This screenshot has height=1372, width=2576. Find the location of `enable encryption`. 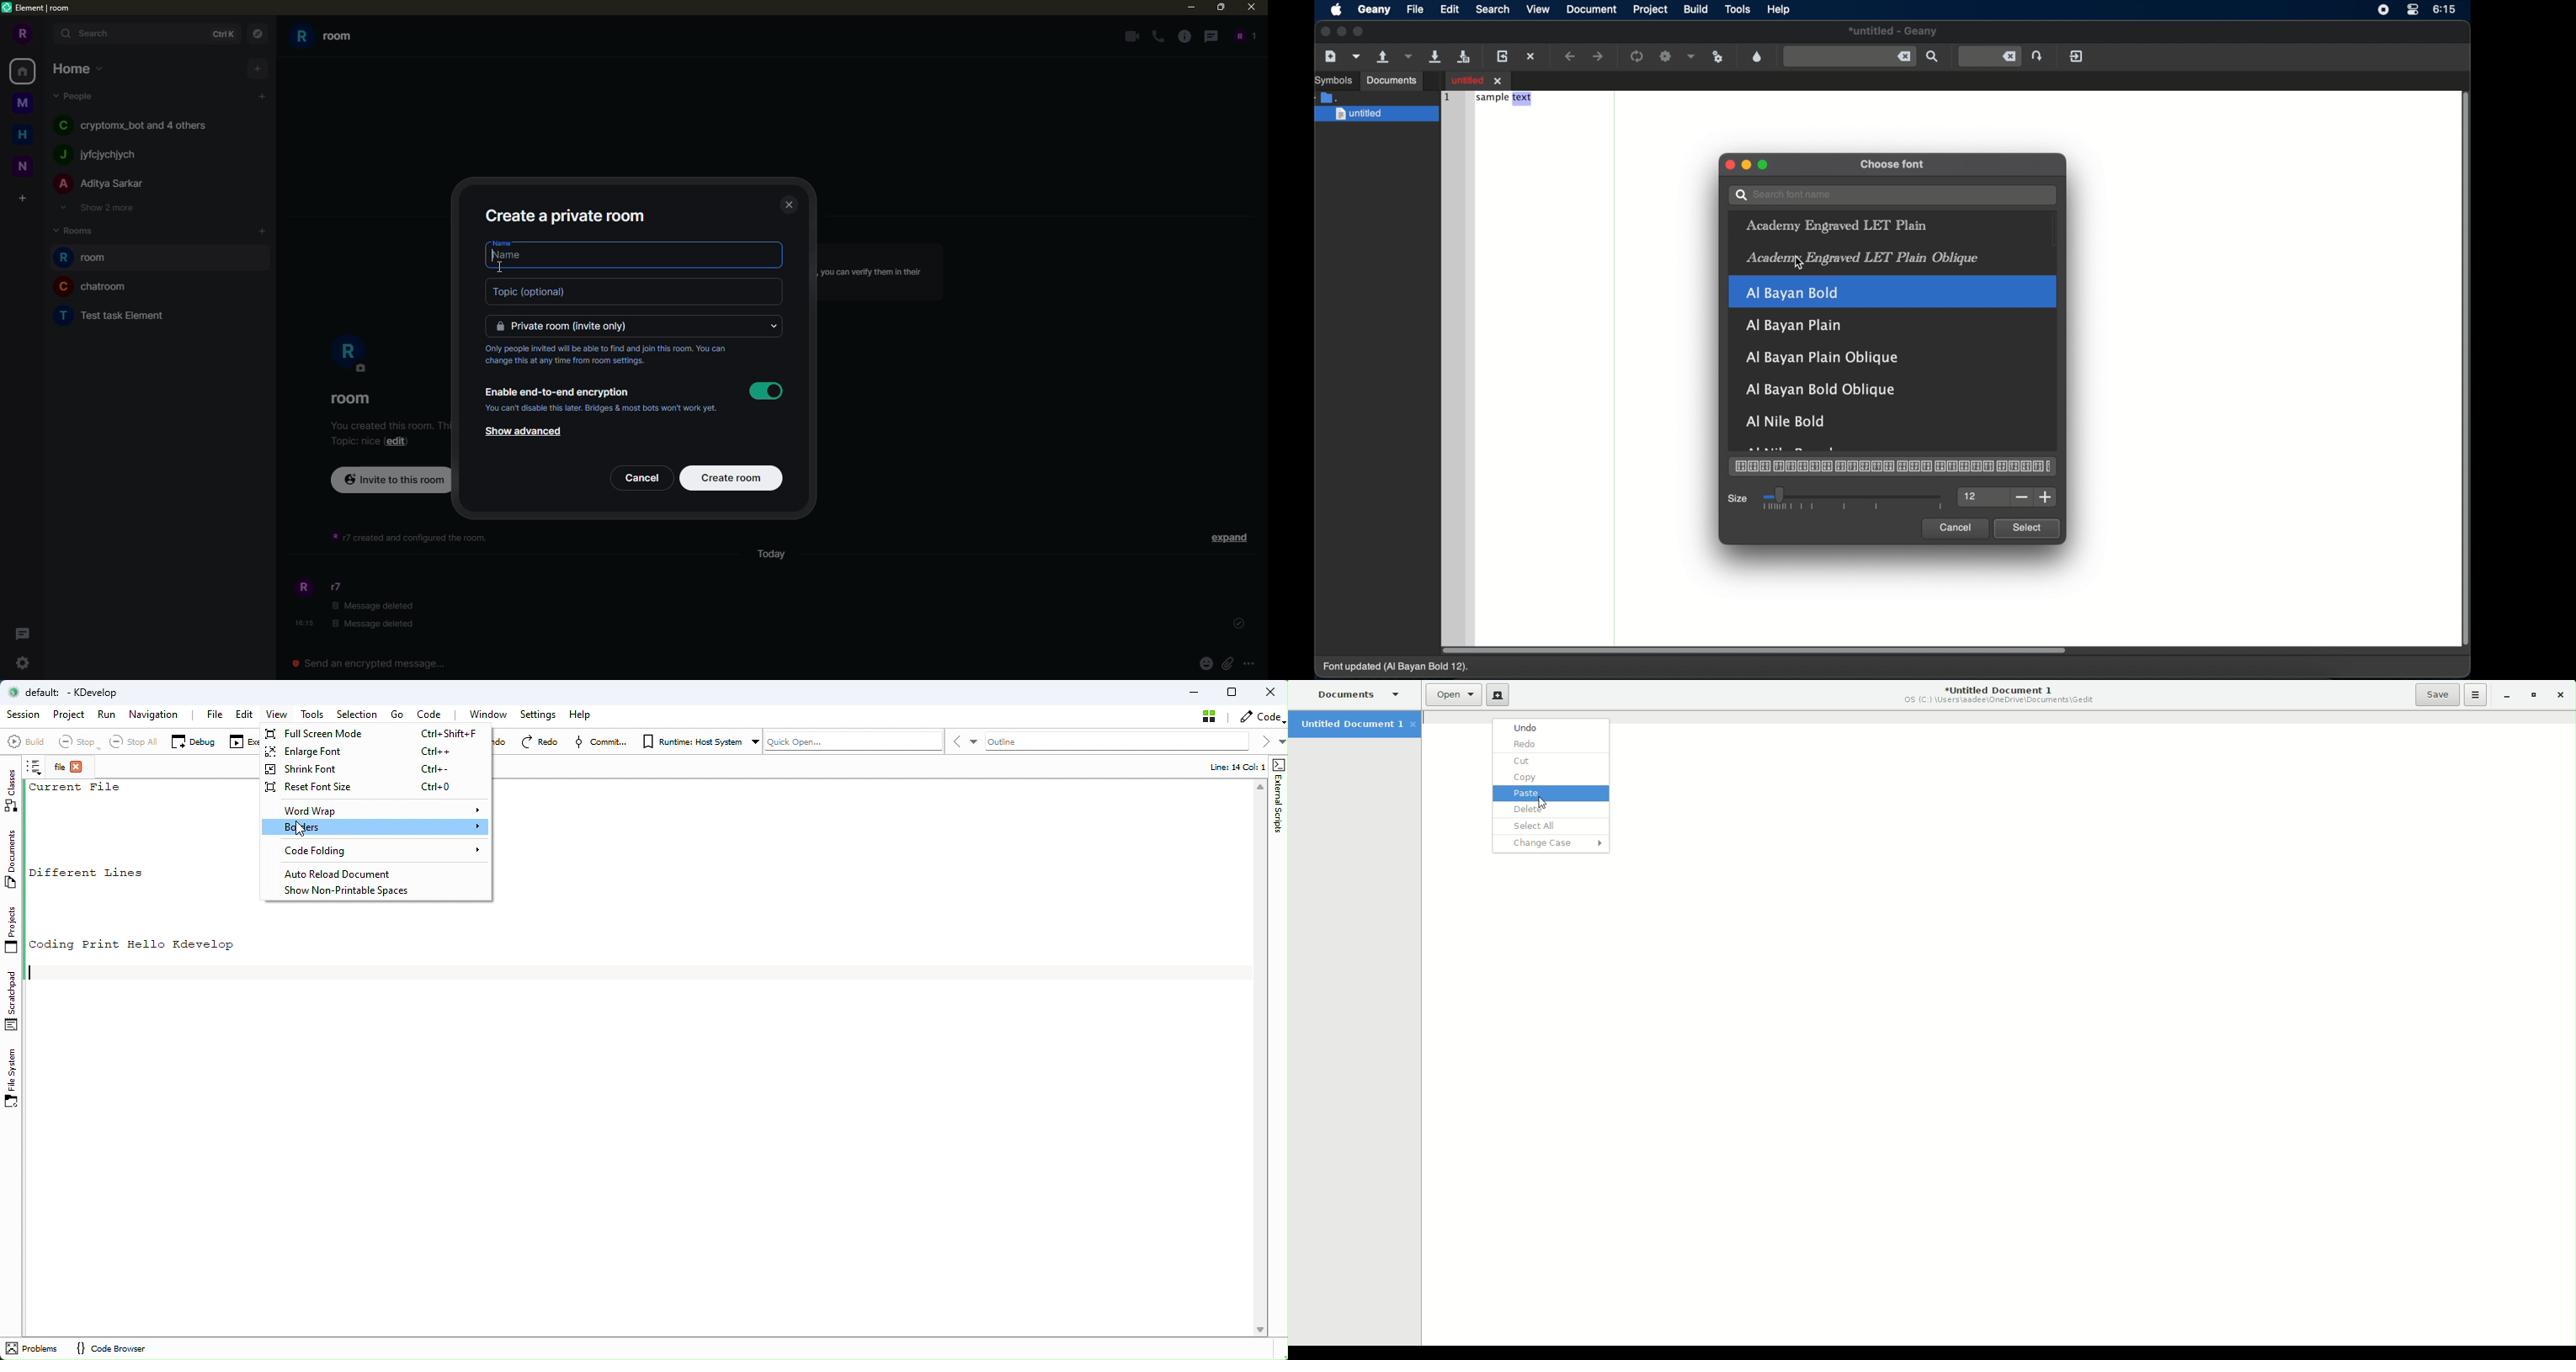

enable encryption is located at coordinates (560, 390).